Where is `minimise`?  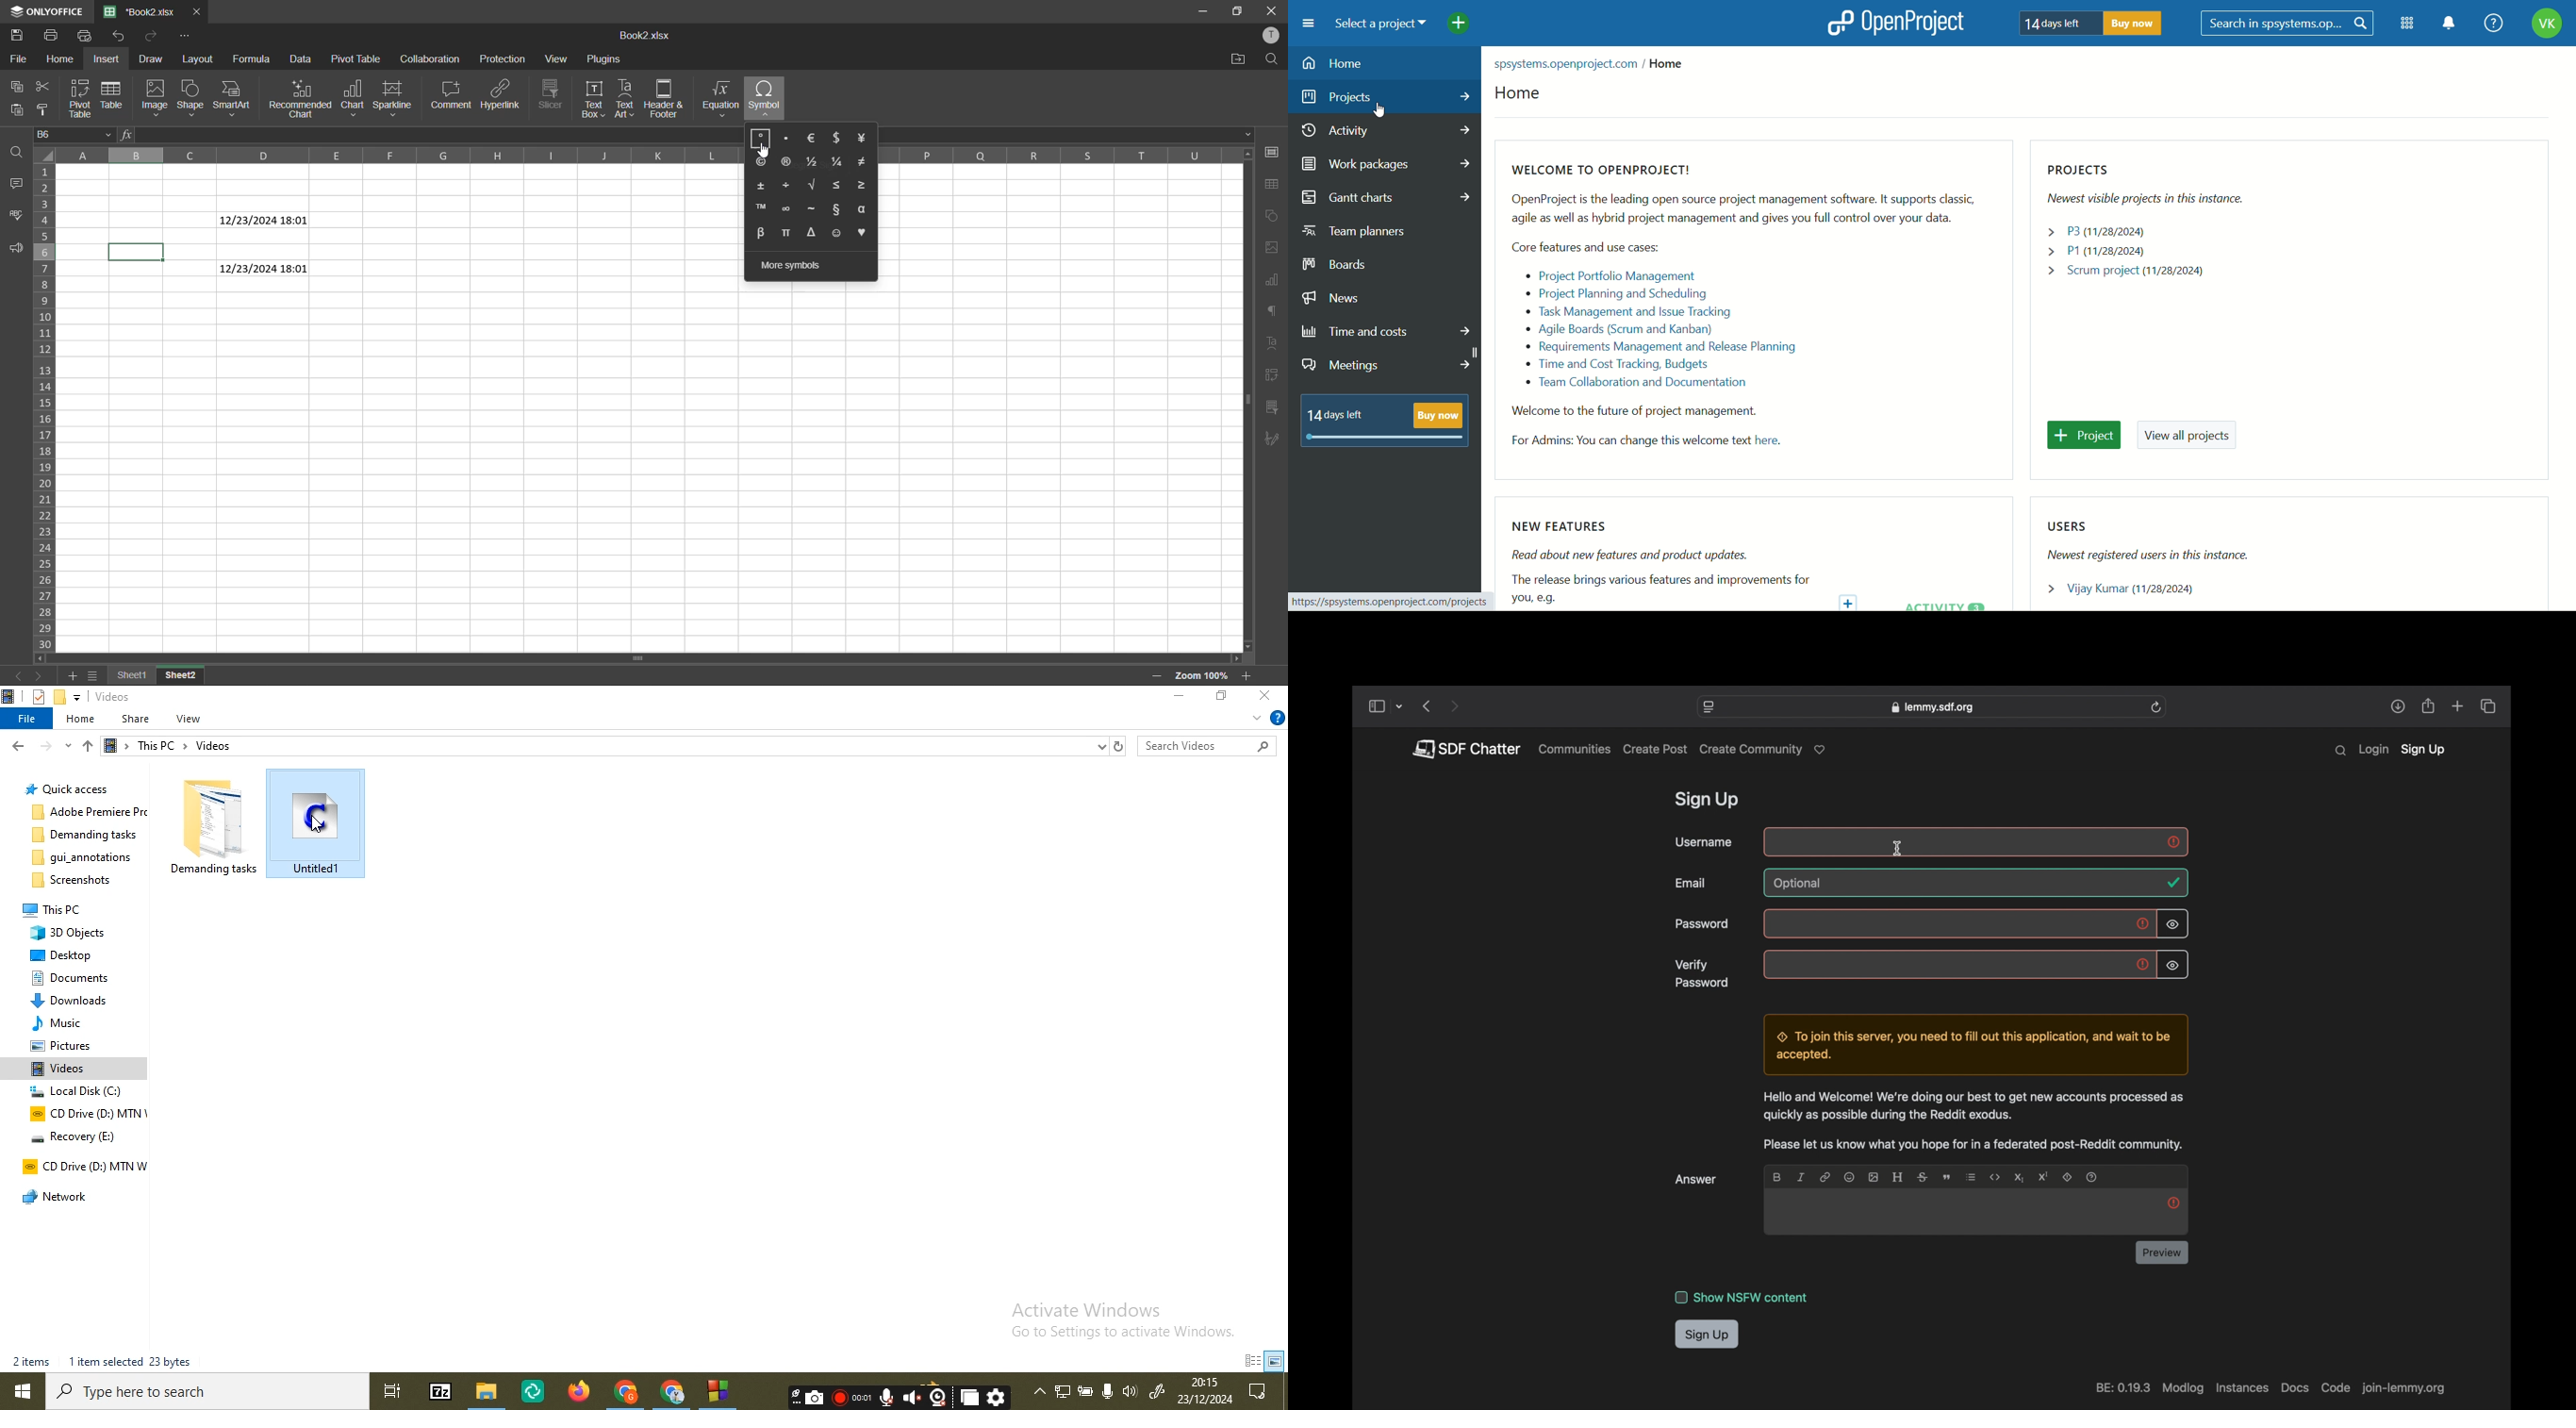
minimise is located at coordinates (1177, 698).